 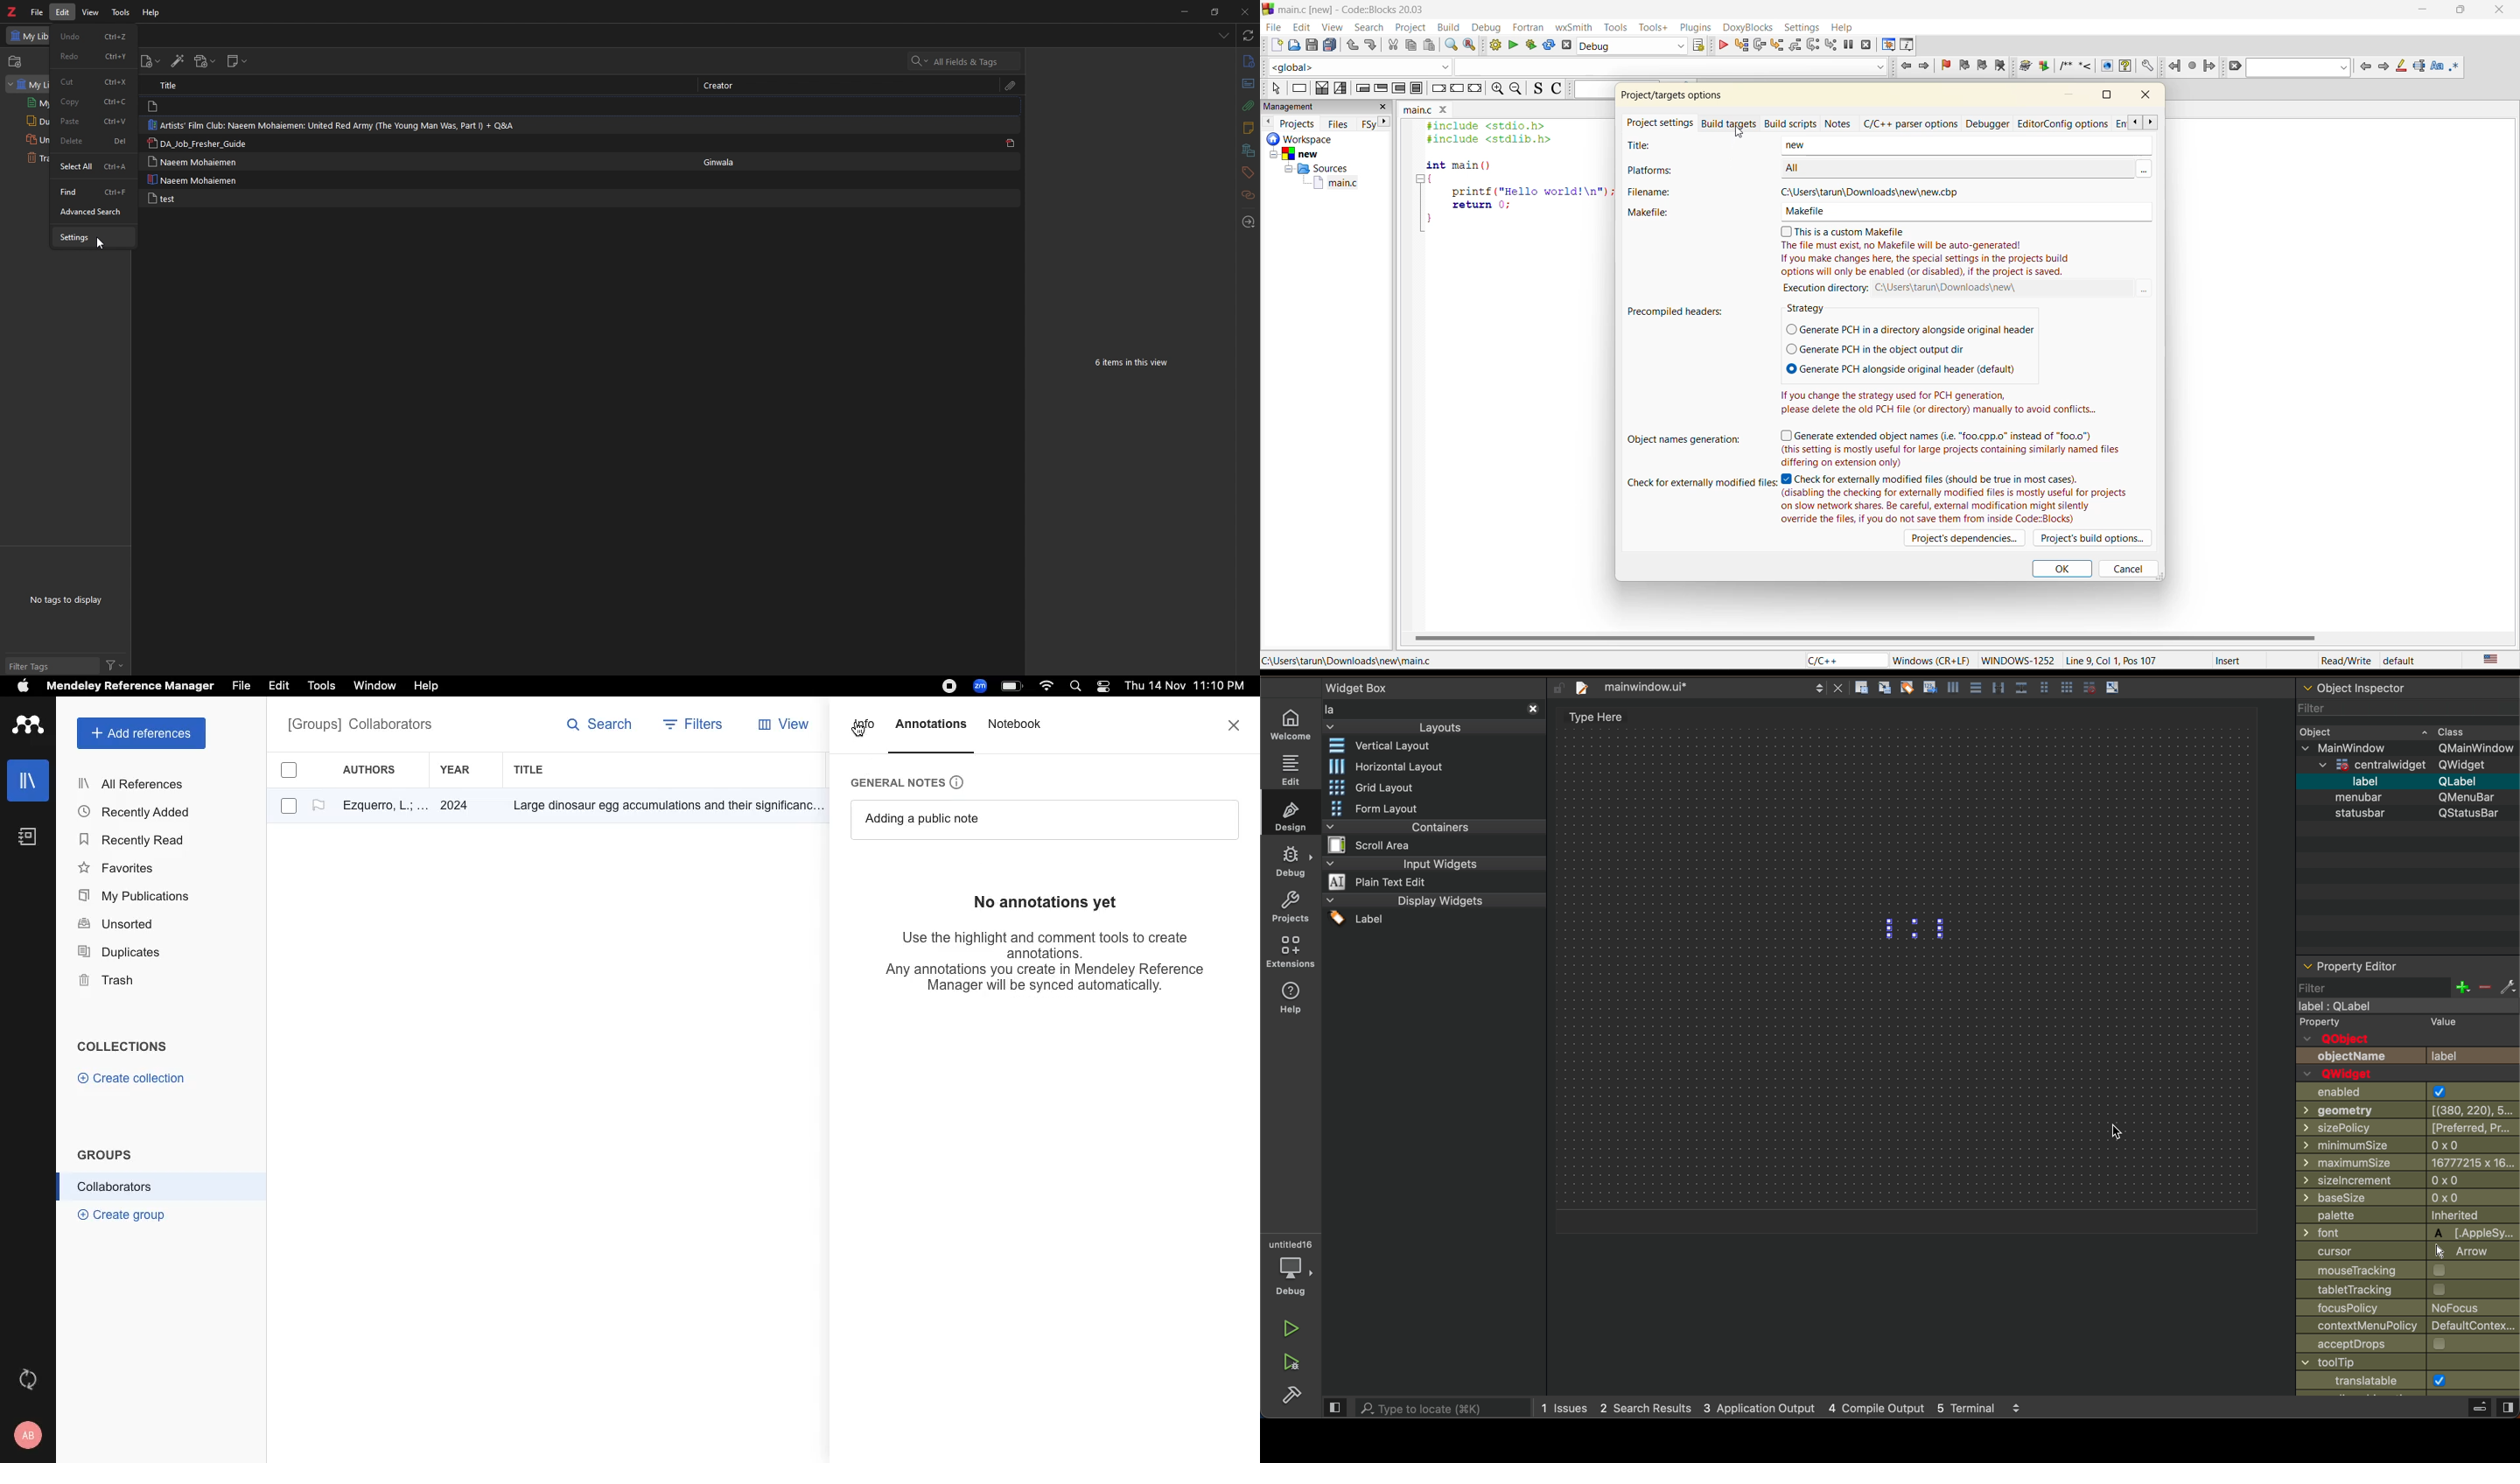 I want to click on close, so click(x=1236, y=725).